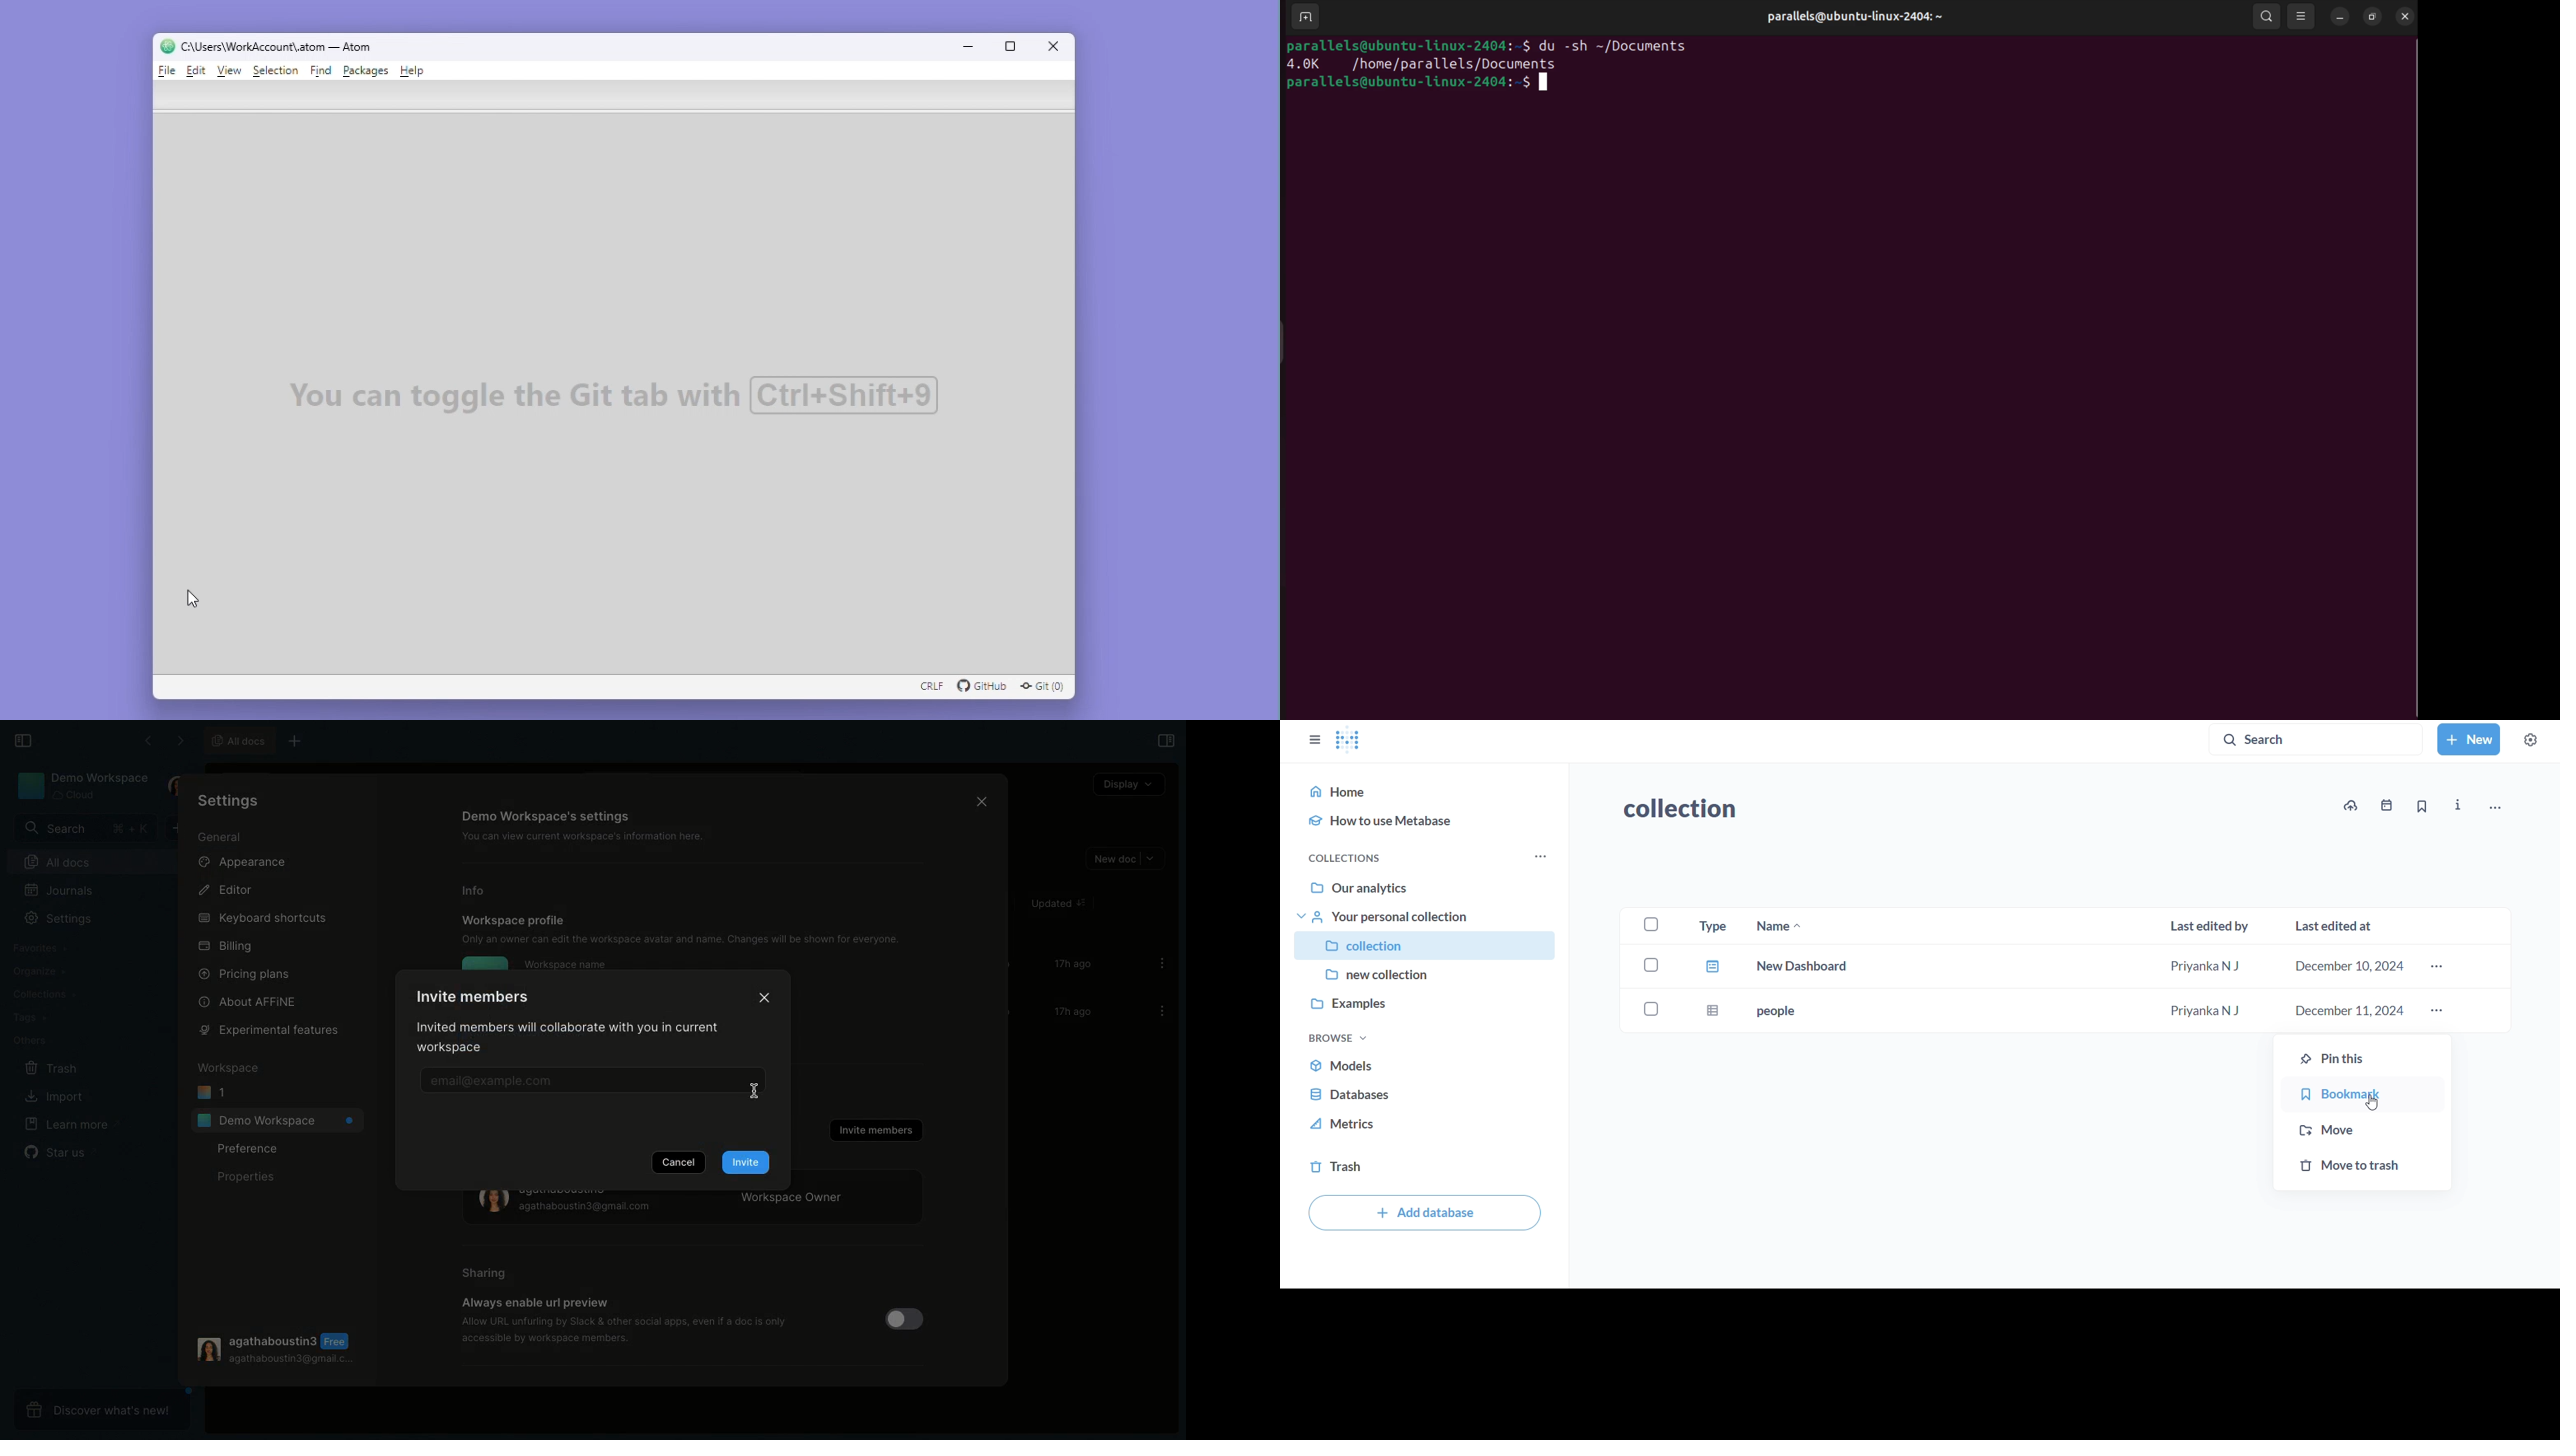  Describe the element at coordinates (473, 996) in the screenshot. I see `Invite members` at that location.